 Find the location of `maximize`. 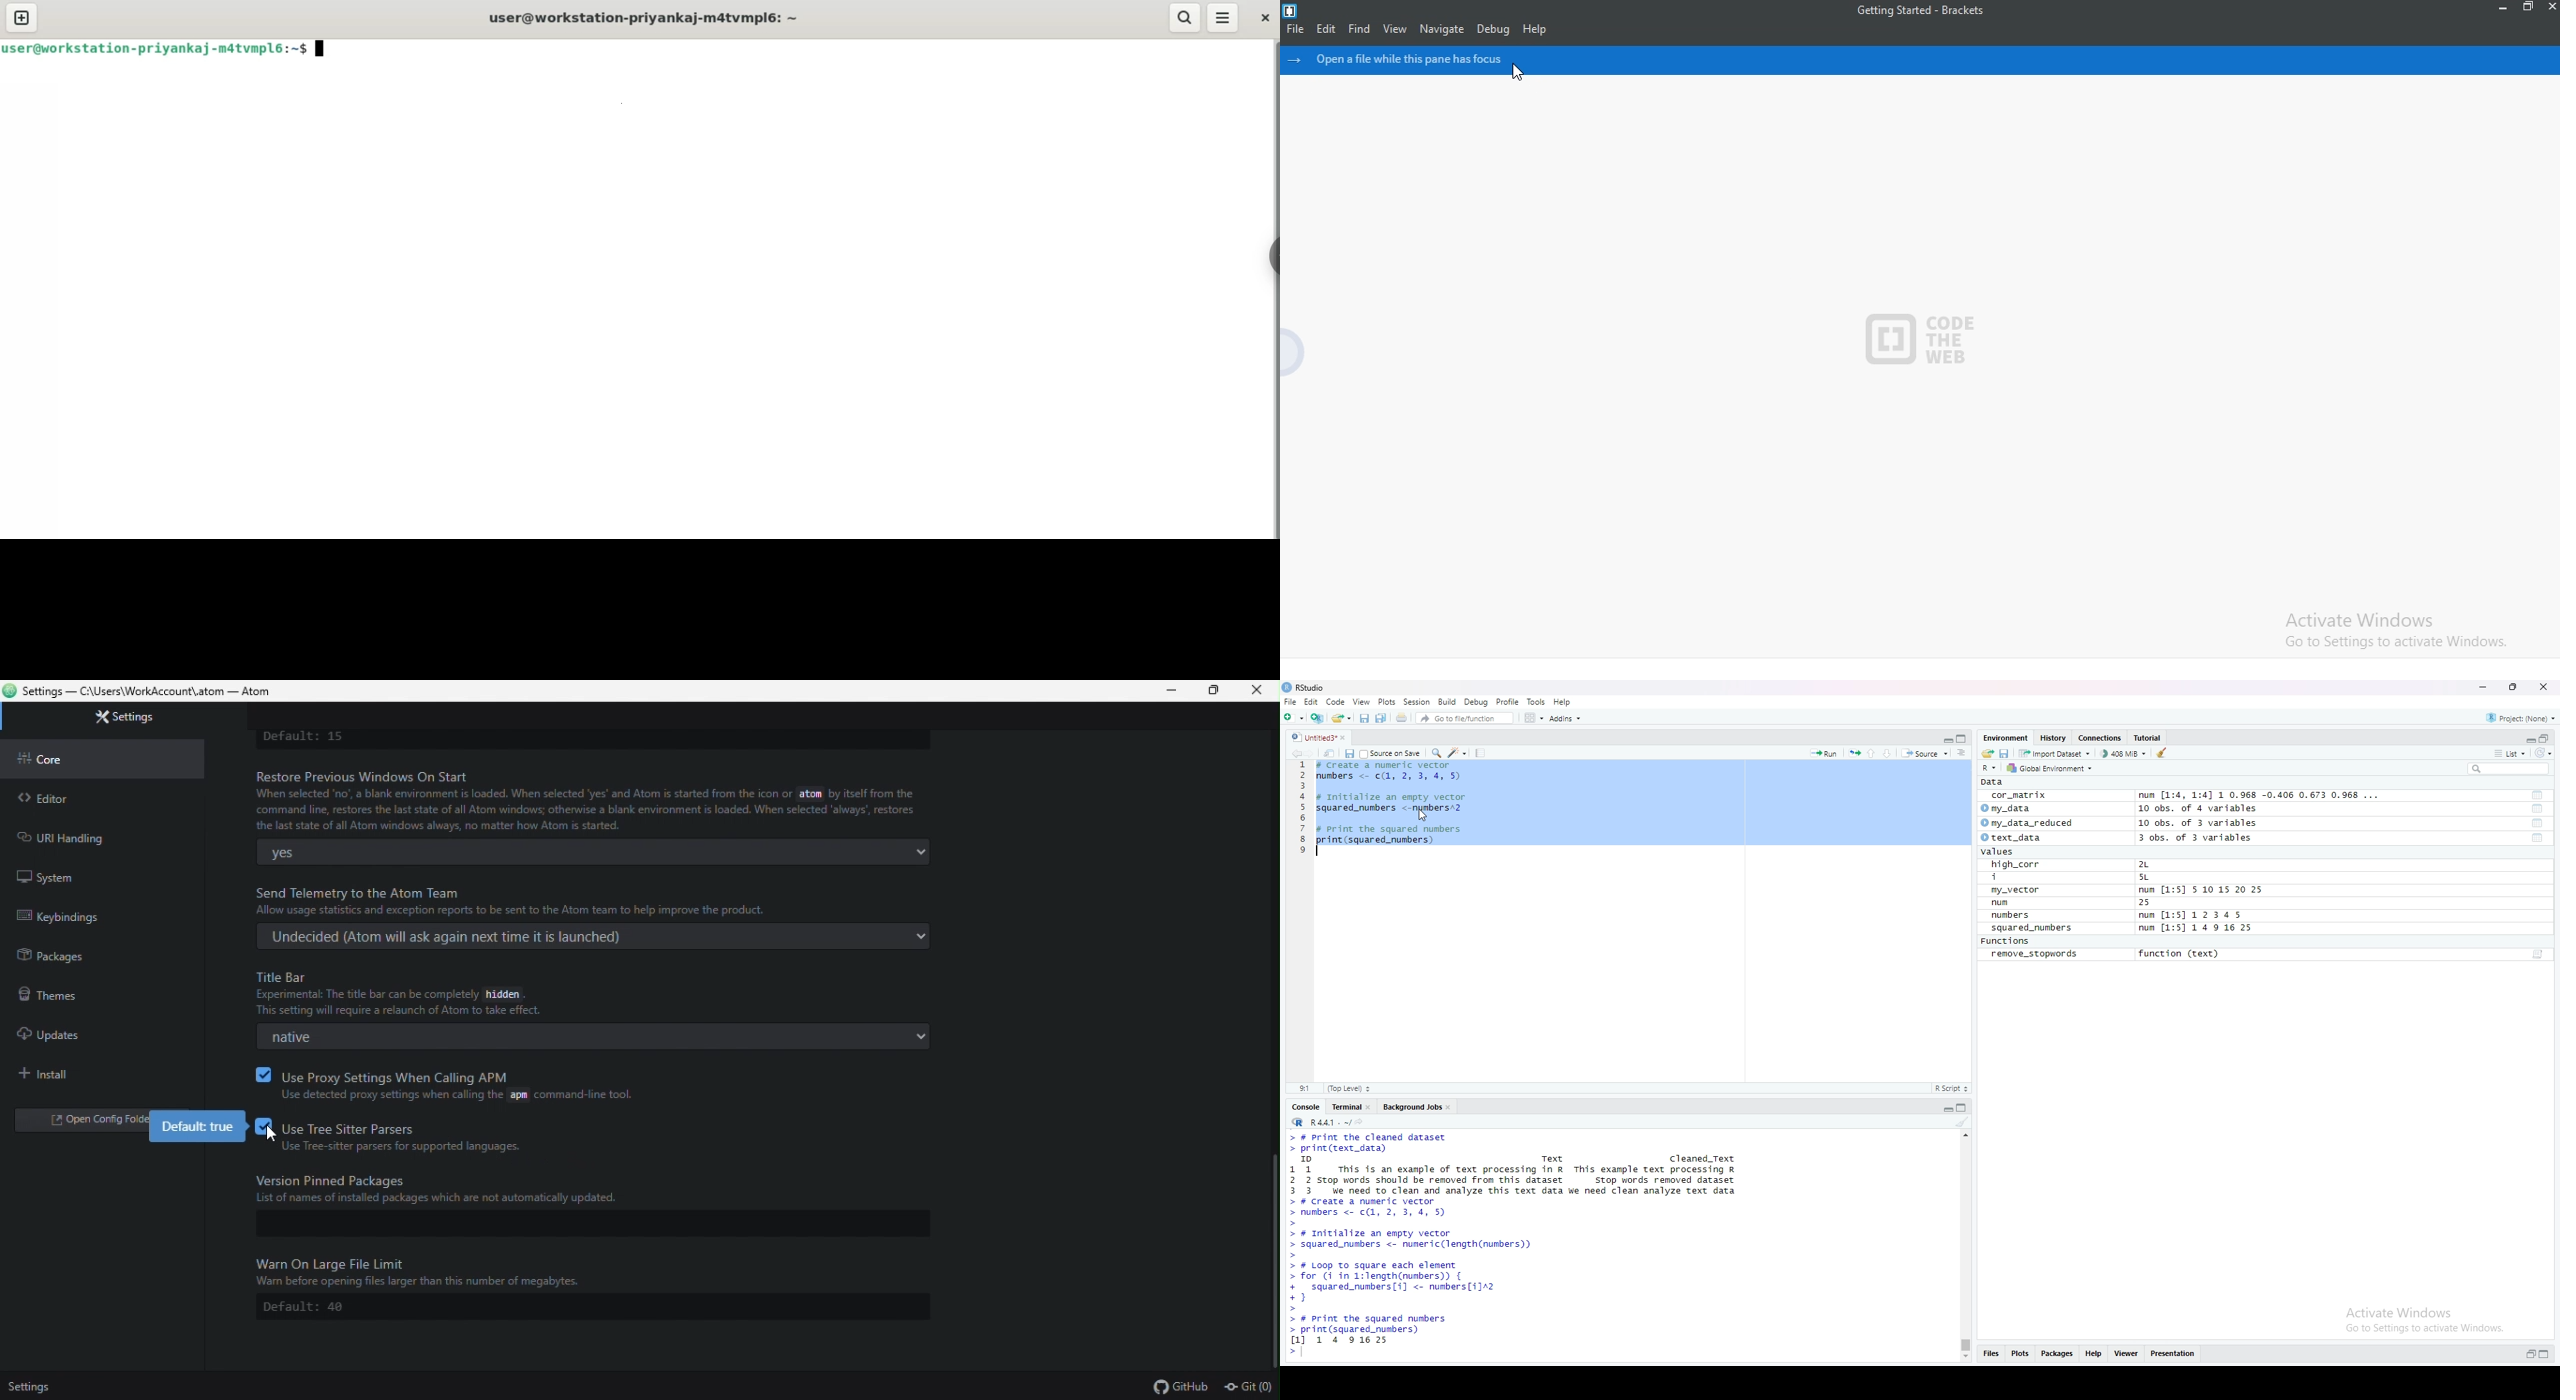

maximize is located at coordinates (1963, 738).